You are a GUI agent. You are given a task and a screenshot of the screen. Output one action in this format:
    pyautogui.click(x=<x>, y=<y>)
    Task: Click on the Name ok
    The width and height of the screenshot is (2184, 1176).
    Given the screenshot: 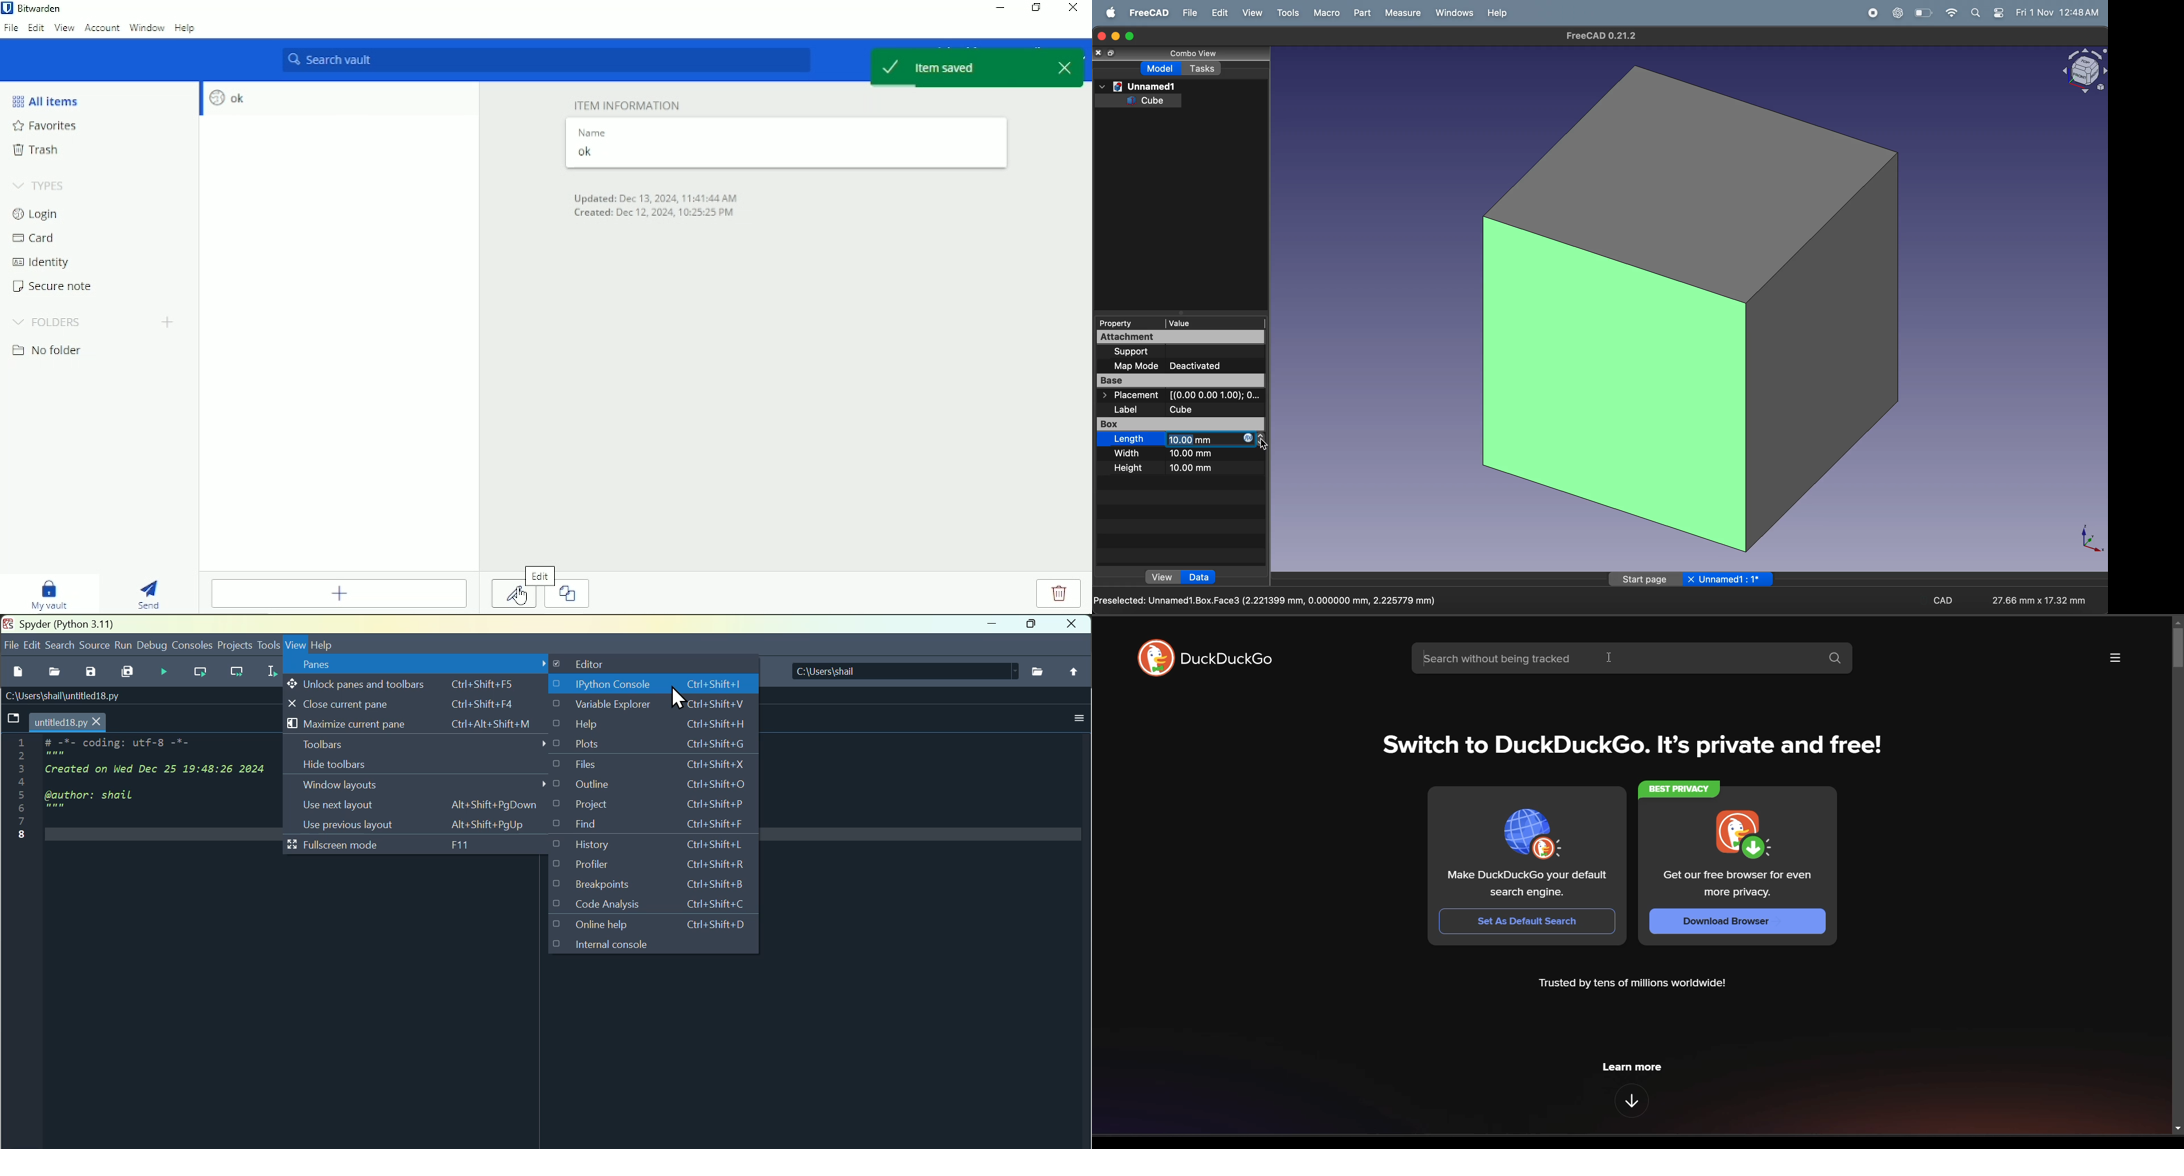 What is the action you would take?
    pyautogui.click(x=787, y=143)
    